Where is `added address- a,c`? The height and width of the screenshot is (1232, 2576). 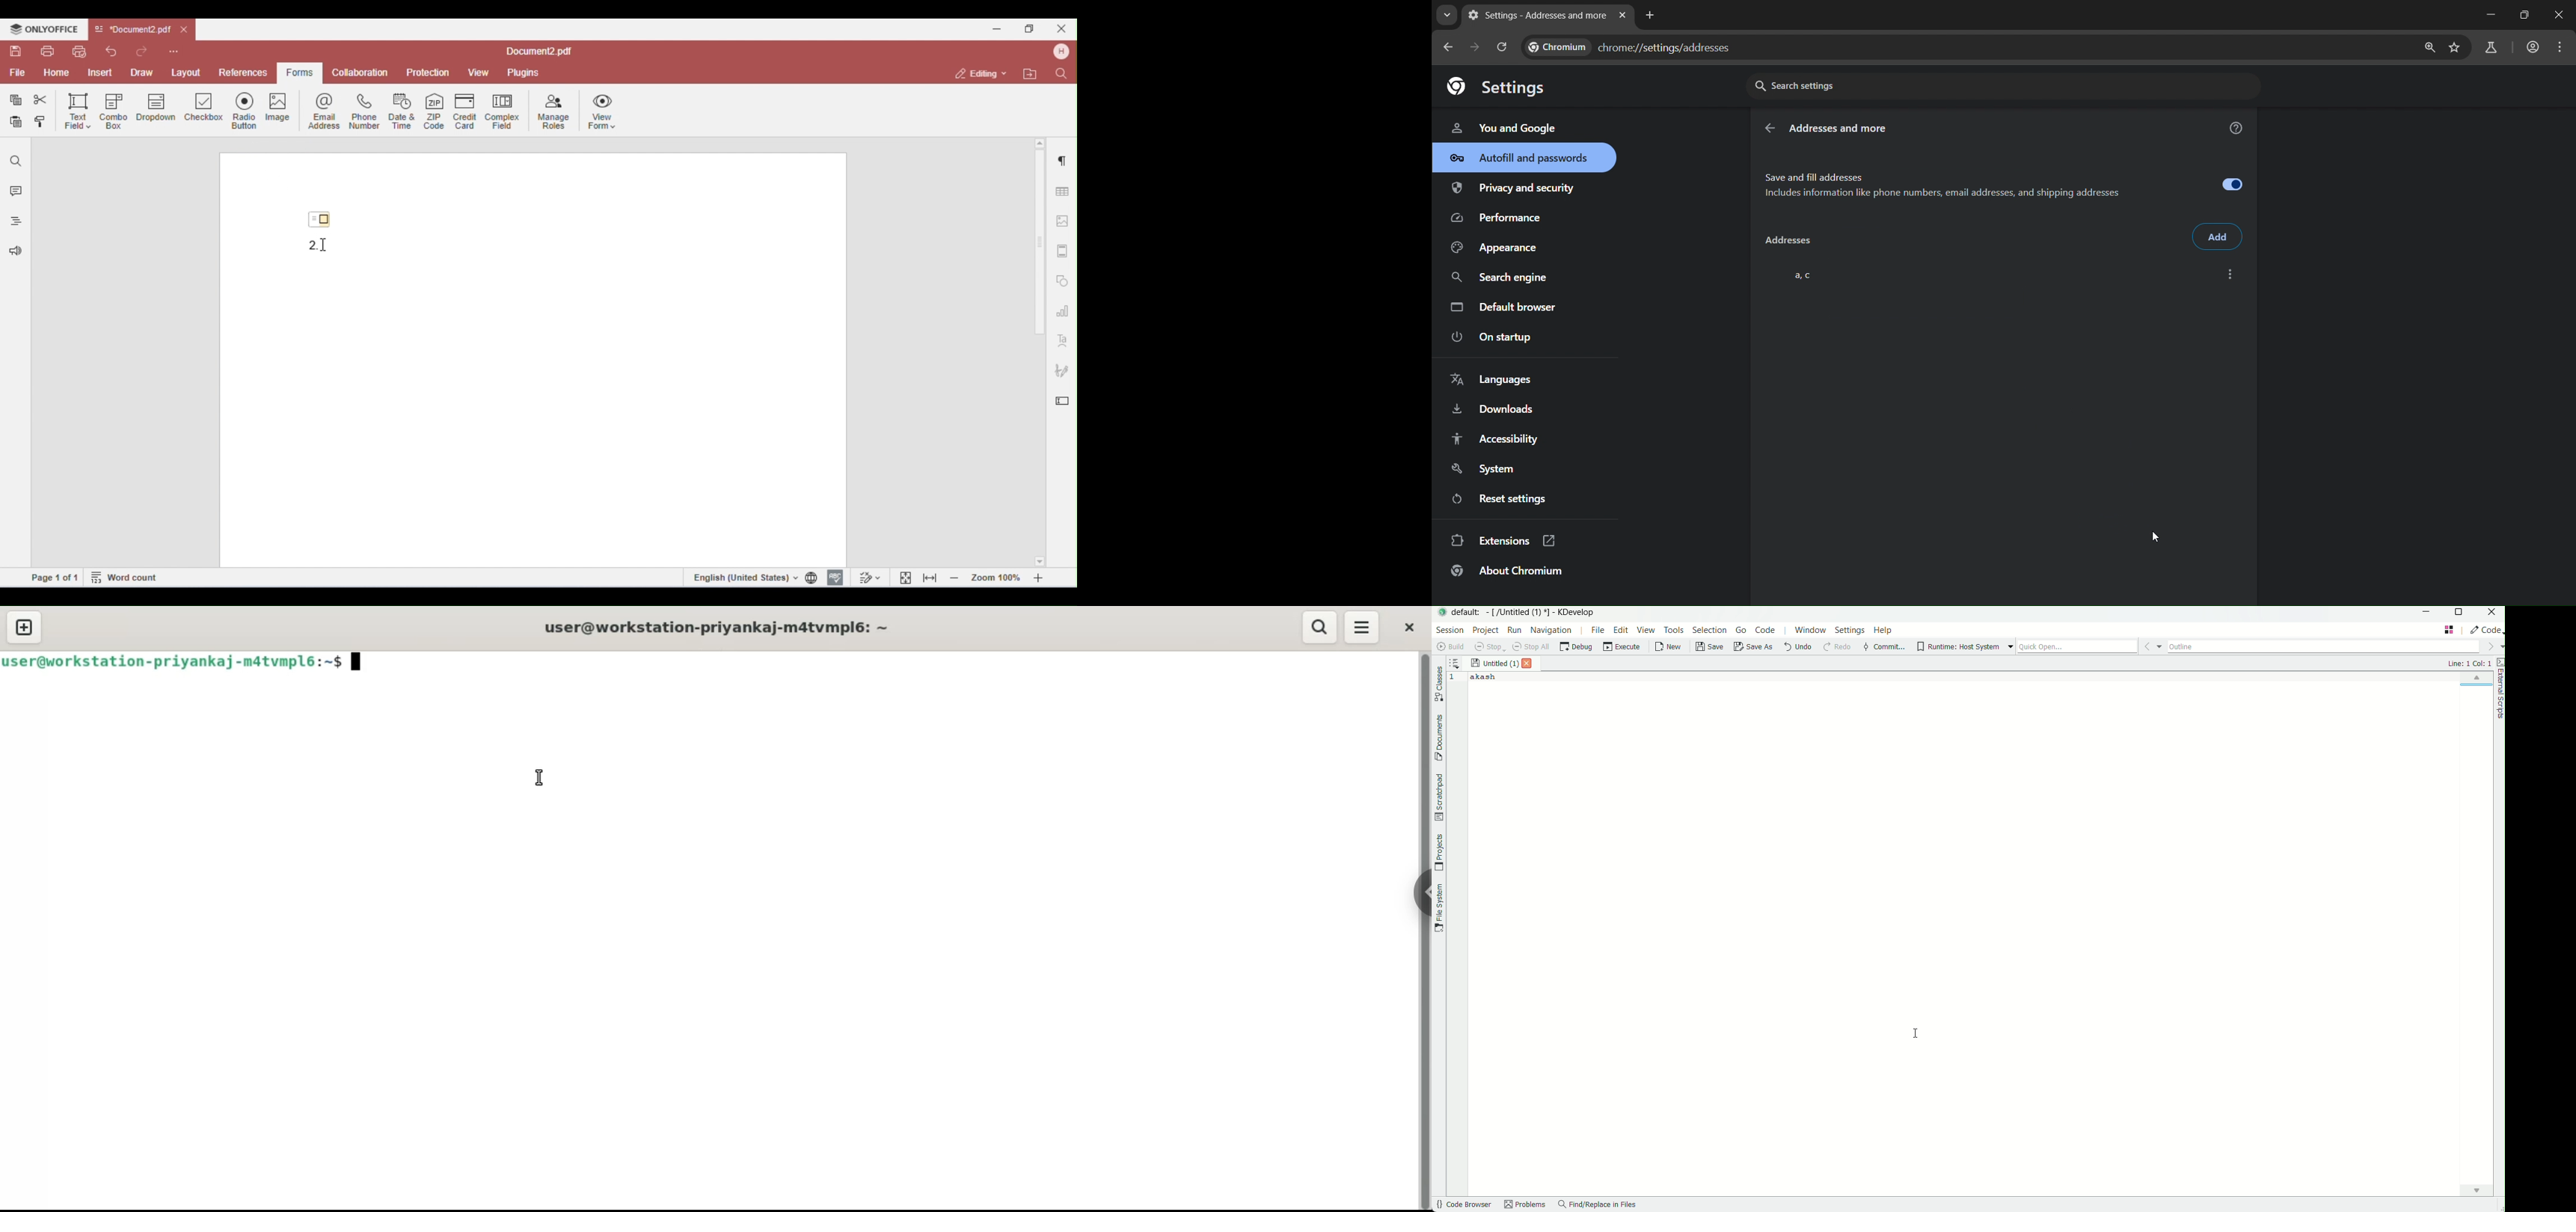 added address- a,c is located at coordinates (2001, 272).